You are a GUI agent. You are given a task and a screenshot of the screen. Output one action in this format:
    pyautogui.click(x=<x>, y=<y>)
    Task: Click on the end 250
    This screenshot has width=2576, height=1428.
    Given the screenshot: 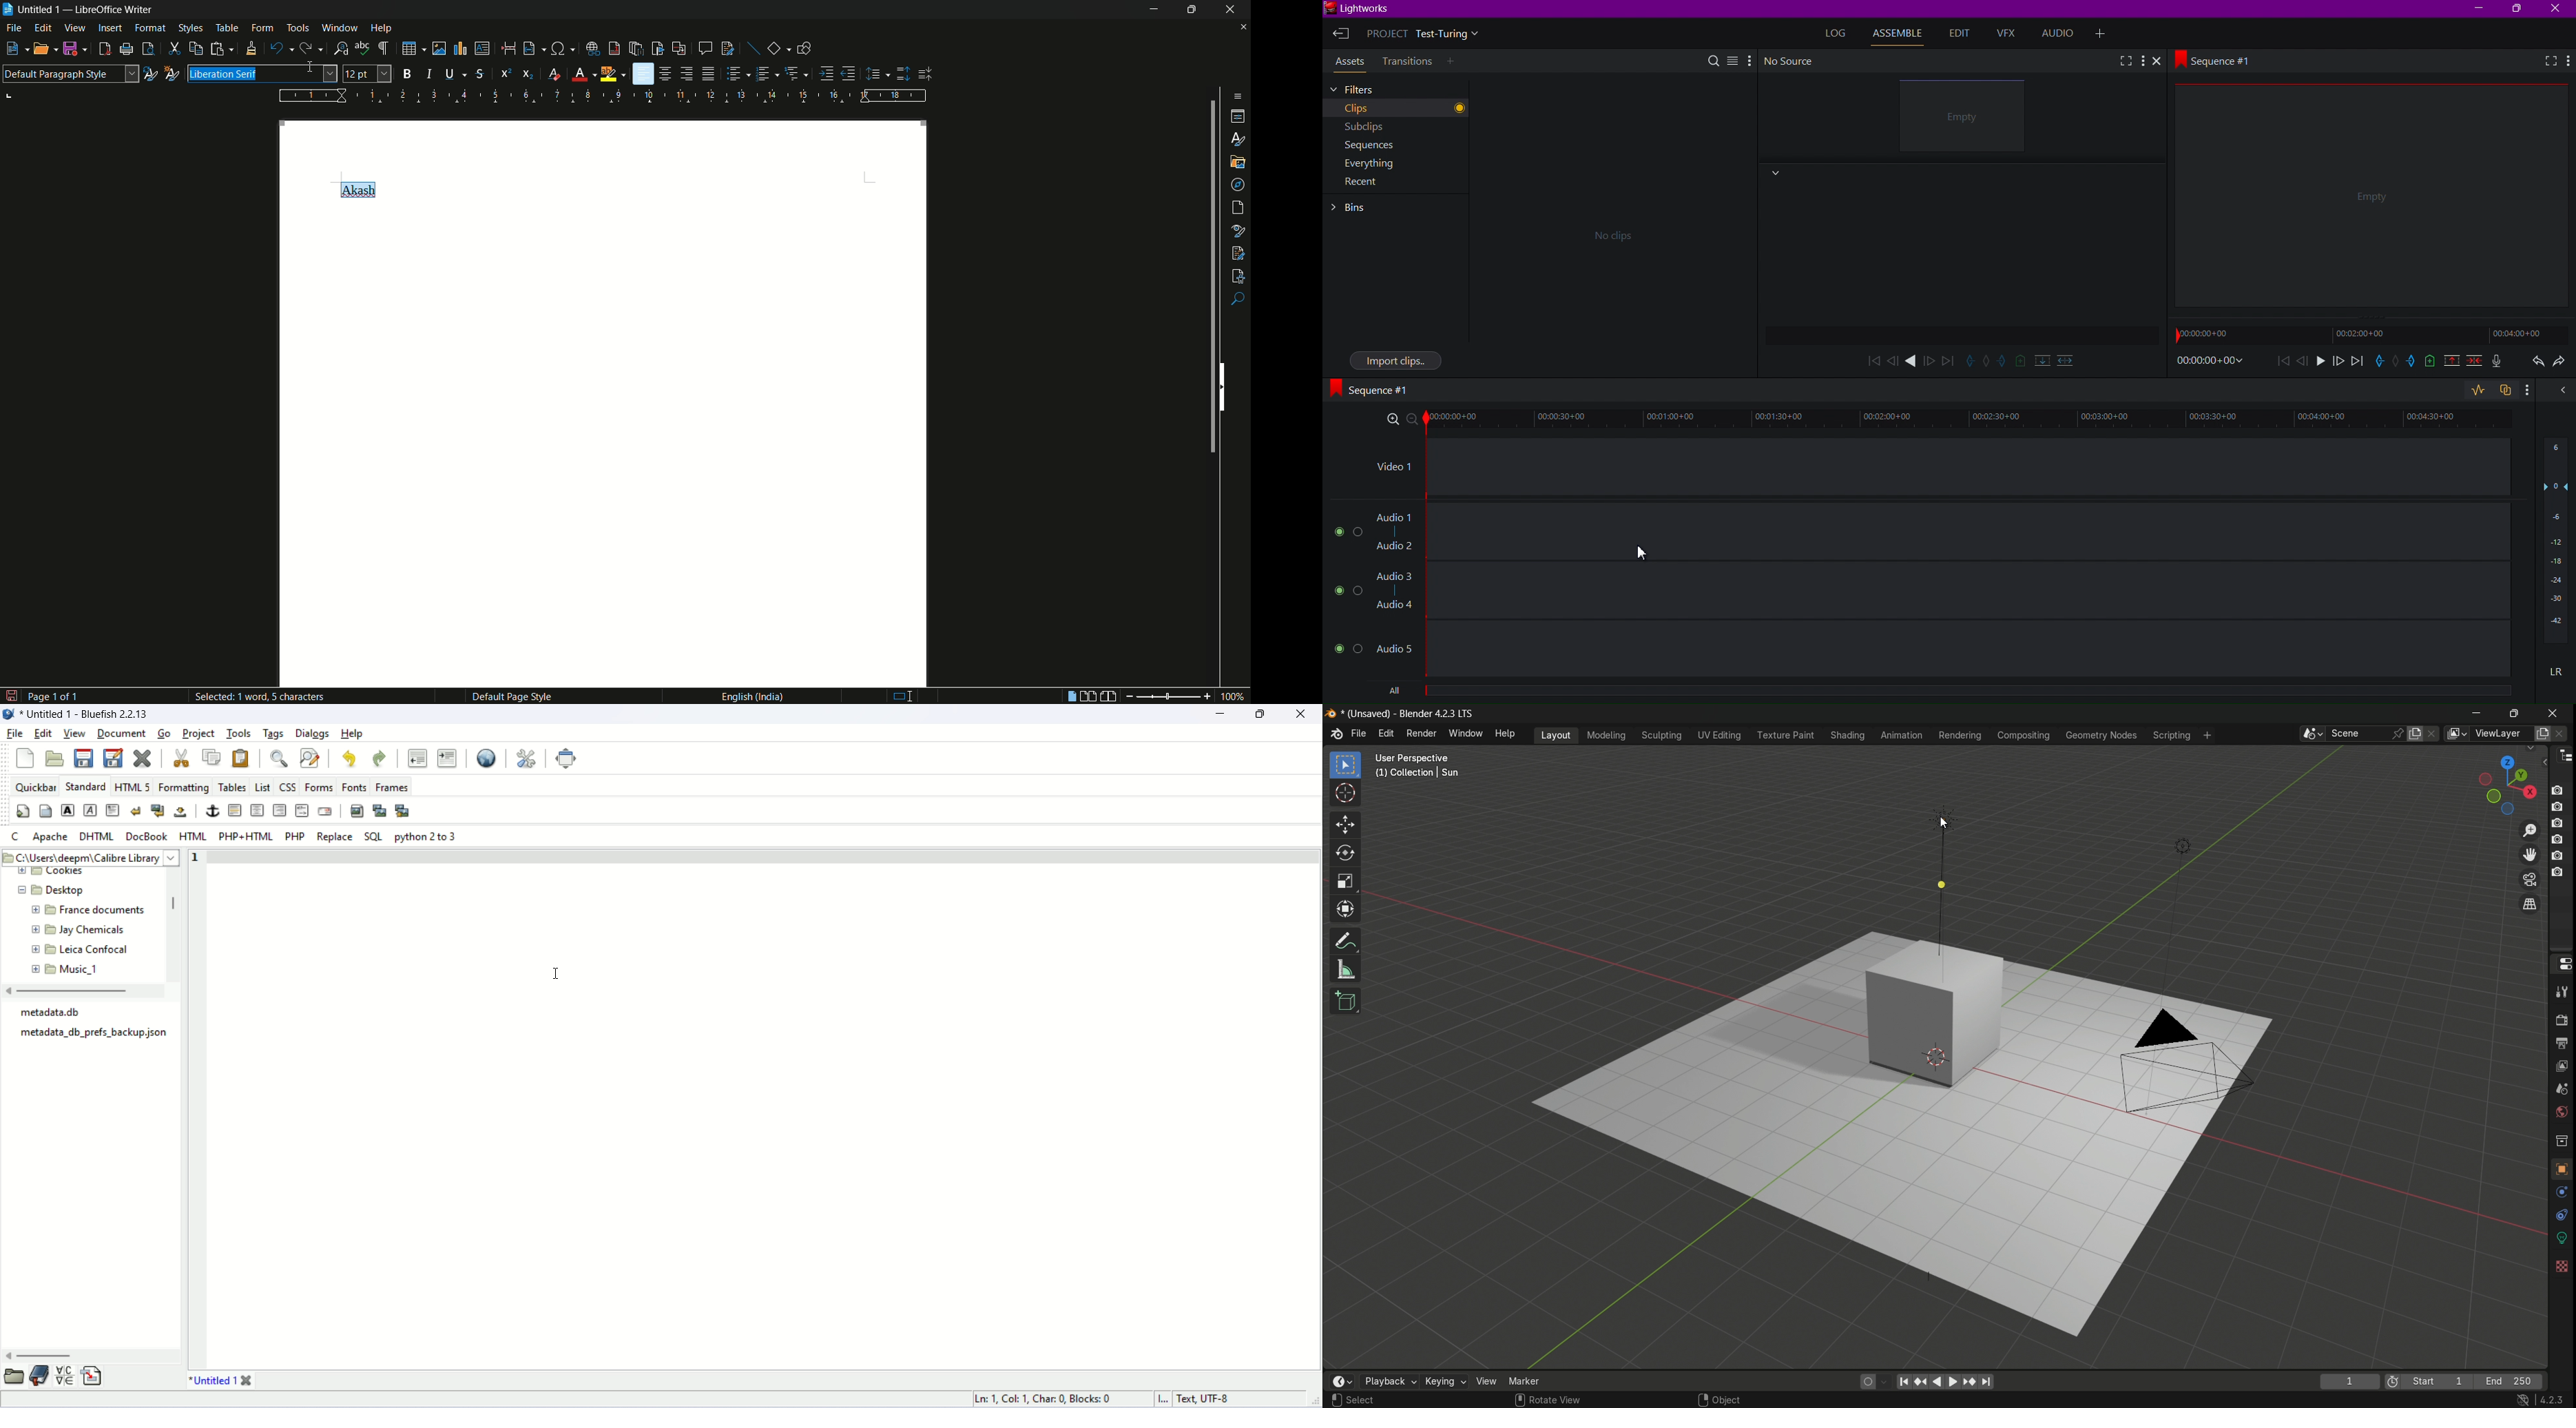 What is the action you would take?
    pyautogui.click(x=2513, y=1381)
    